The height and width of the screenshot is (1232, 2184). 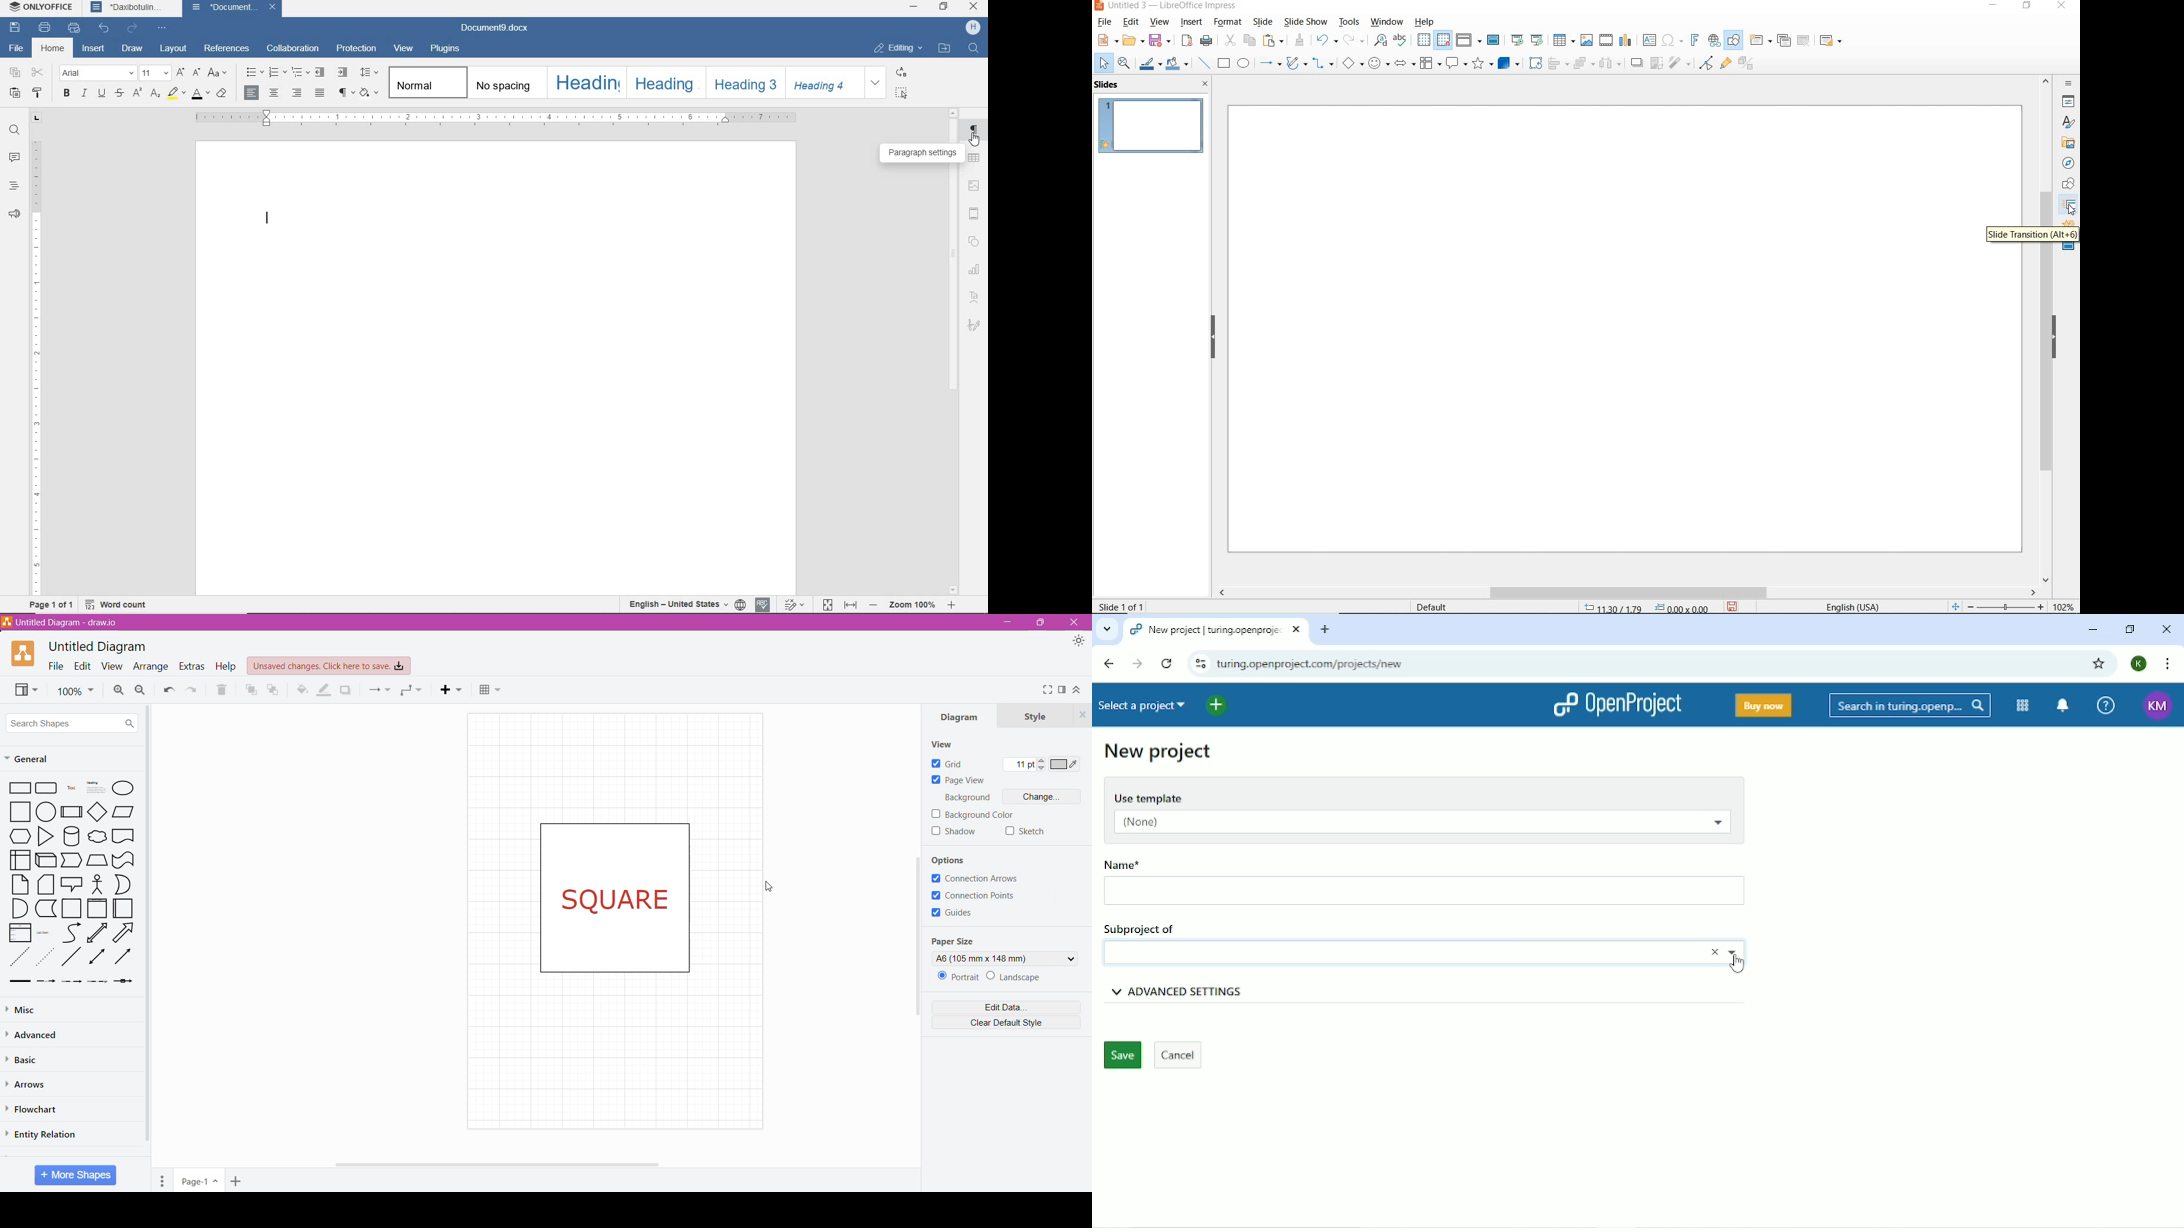 I want to click on INSERT, so click(x=1191, y=22).